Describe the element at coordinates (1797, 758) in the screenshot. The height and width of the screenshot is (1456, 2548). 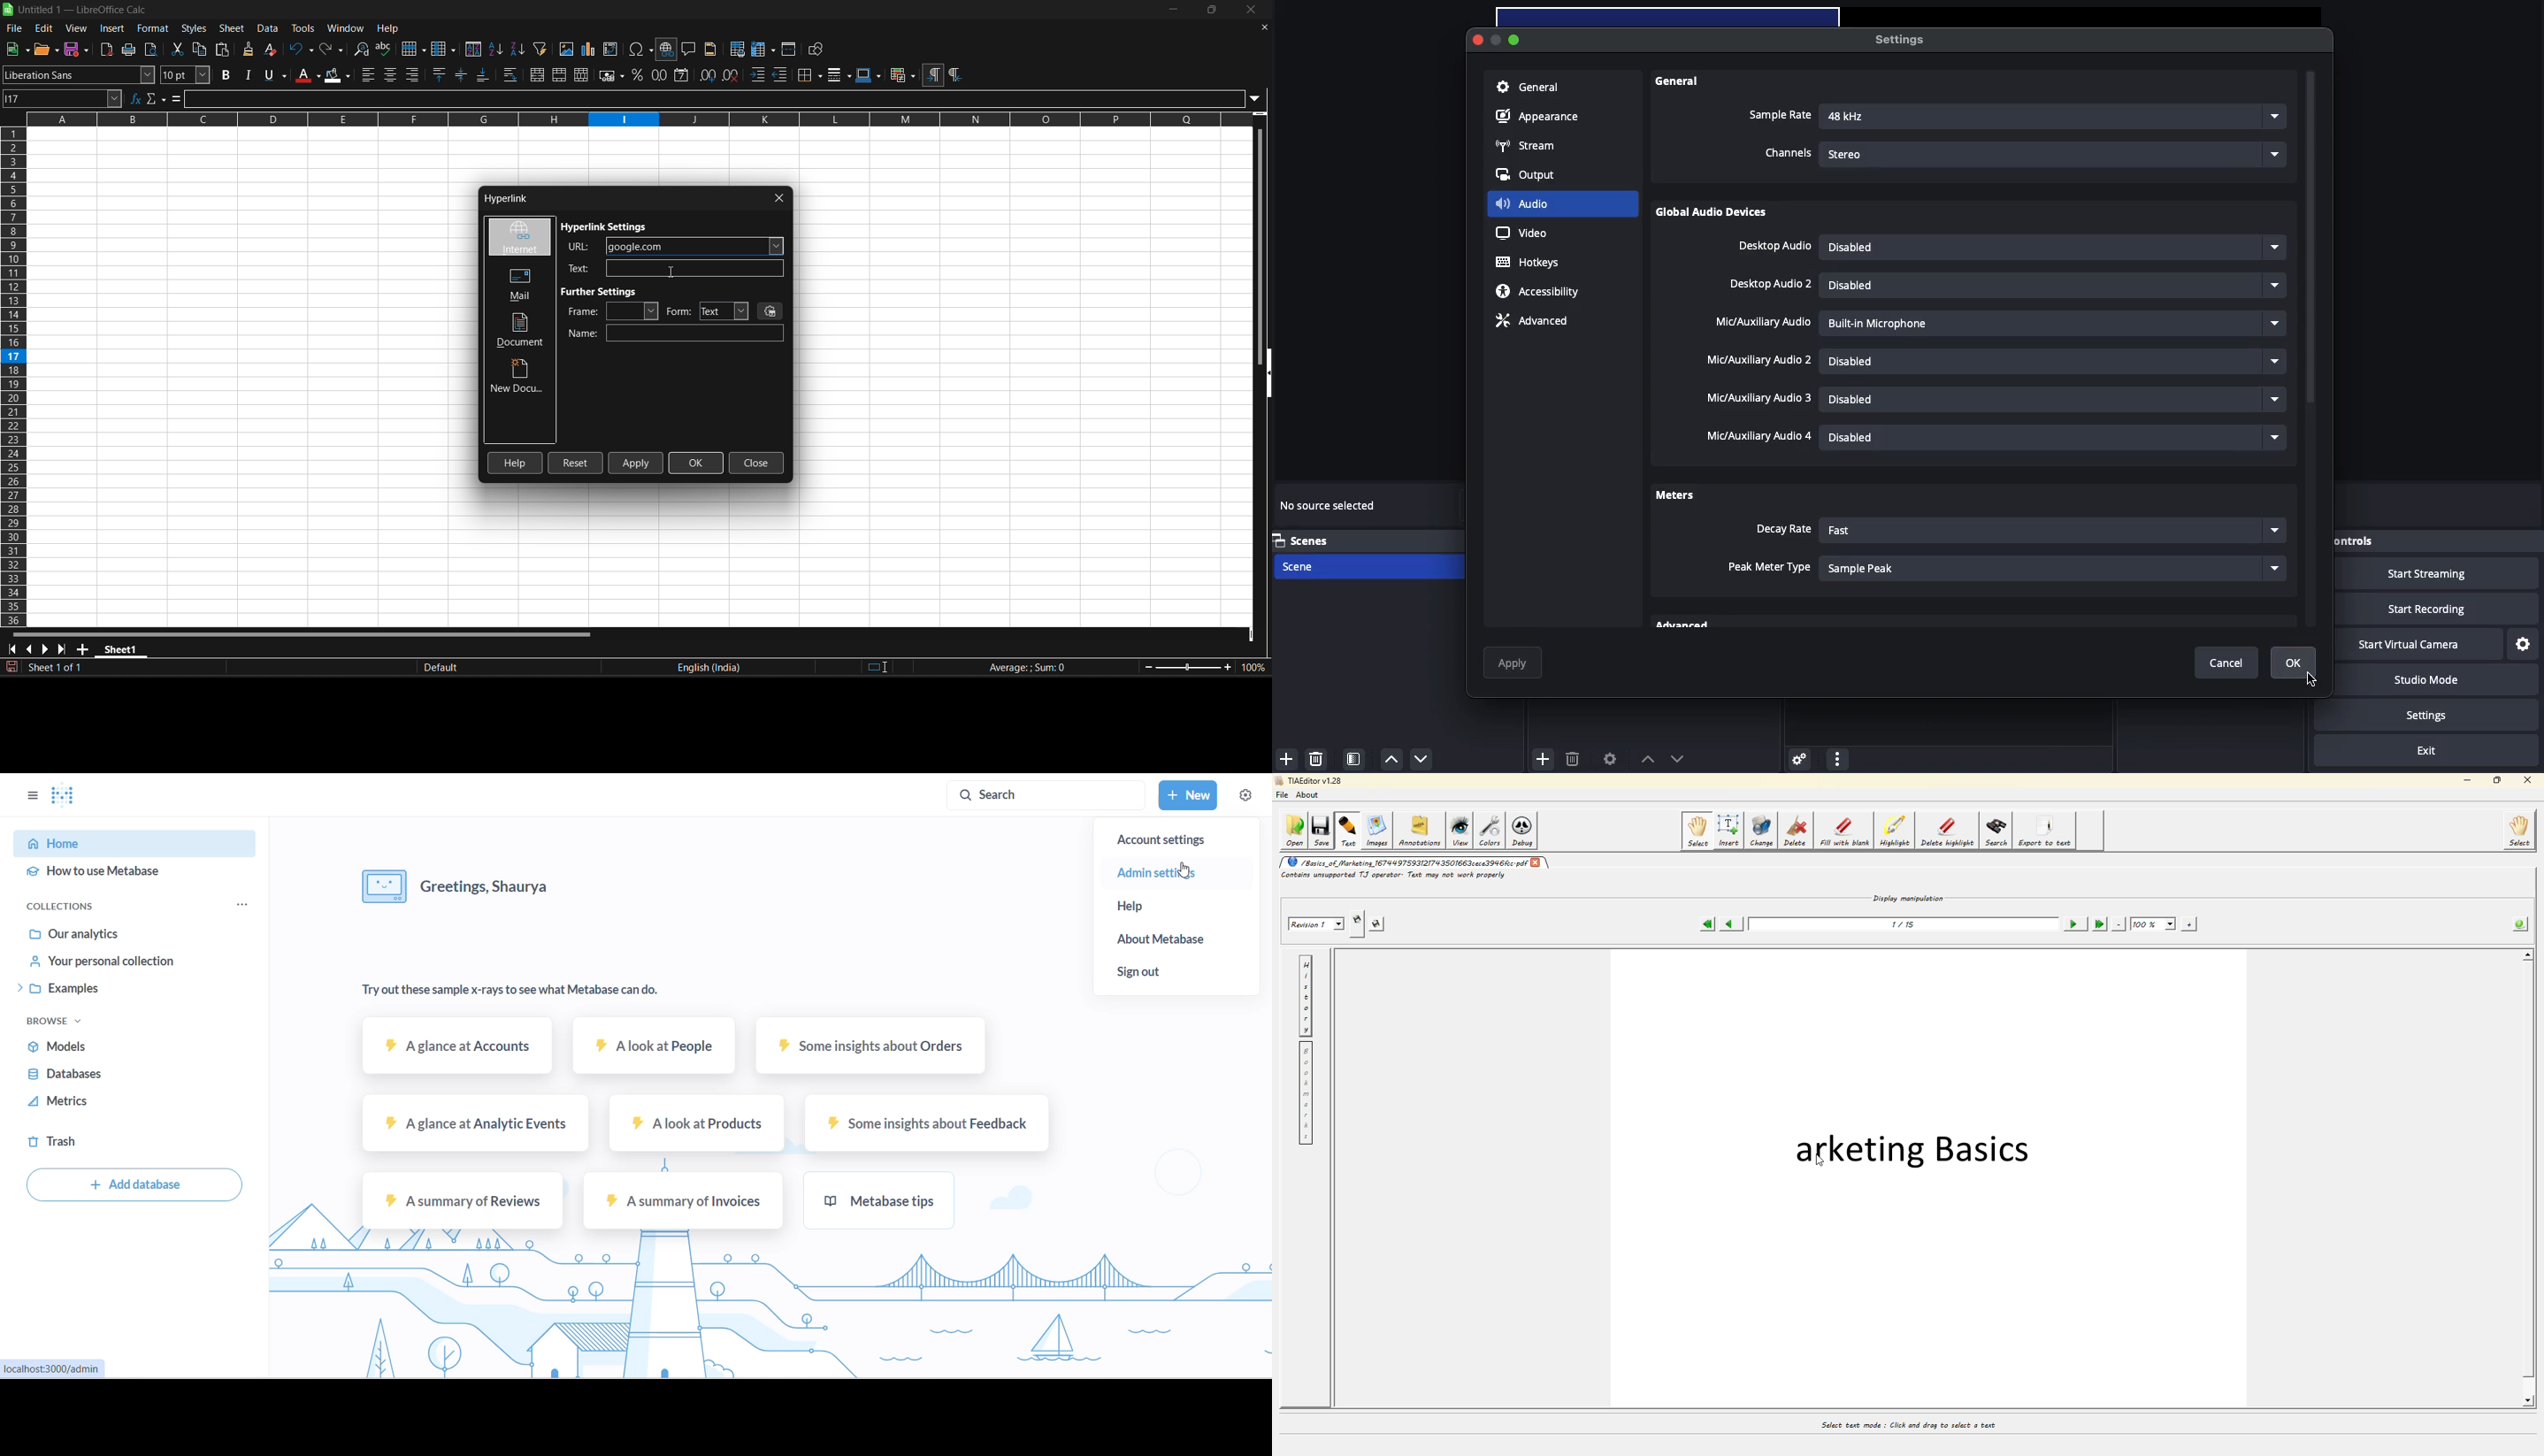
I see `Settings` at that location.